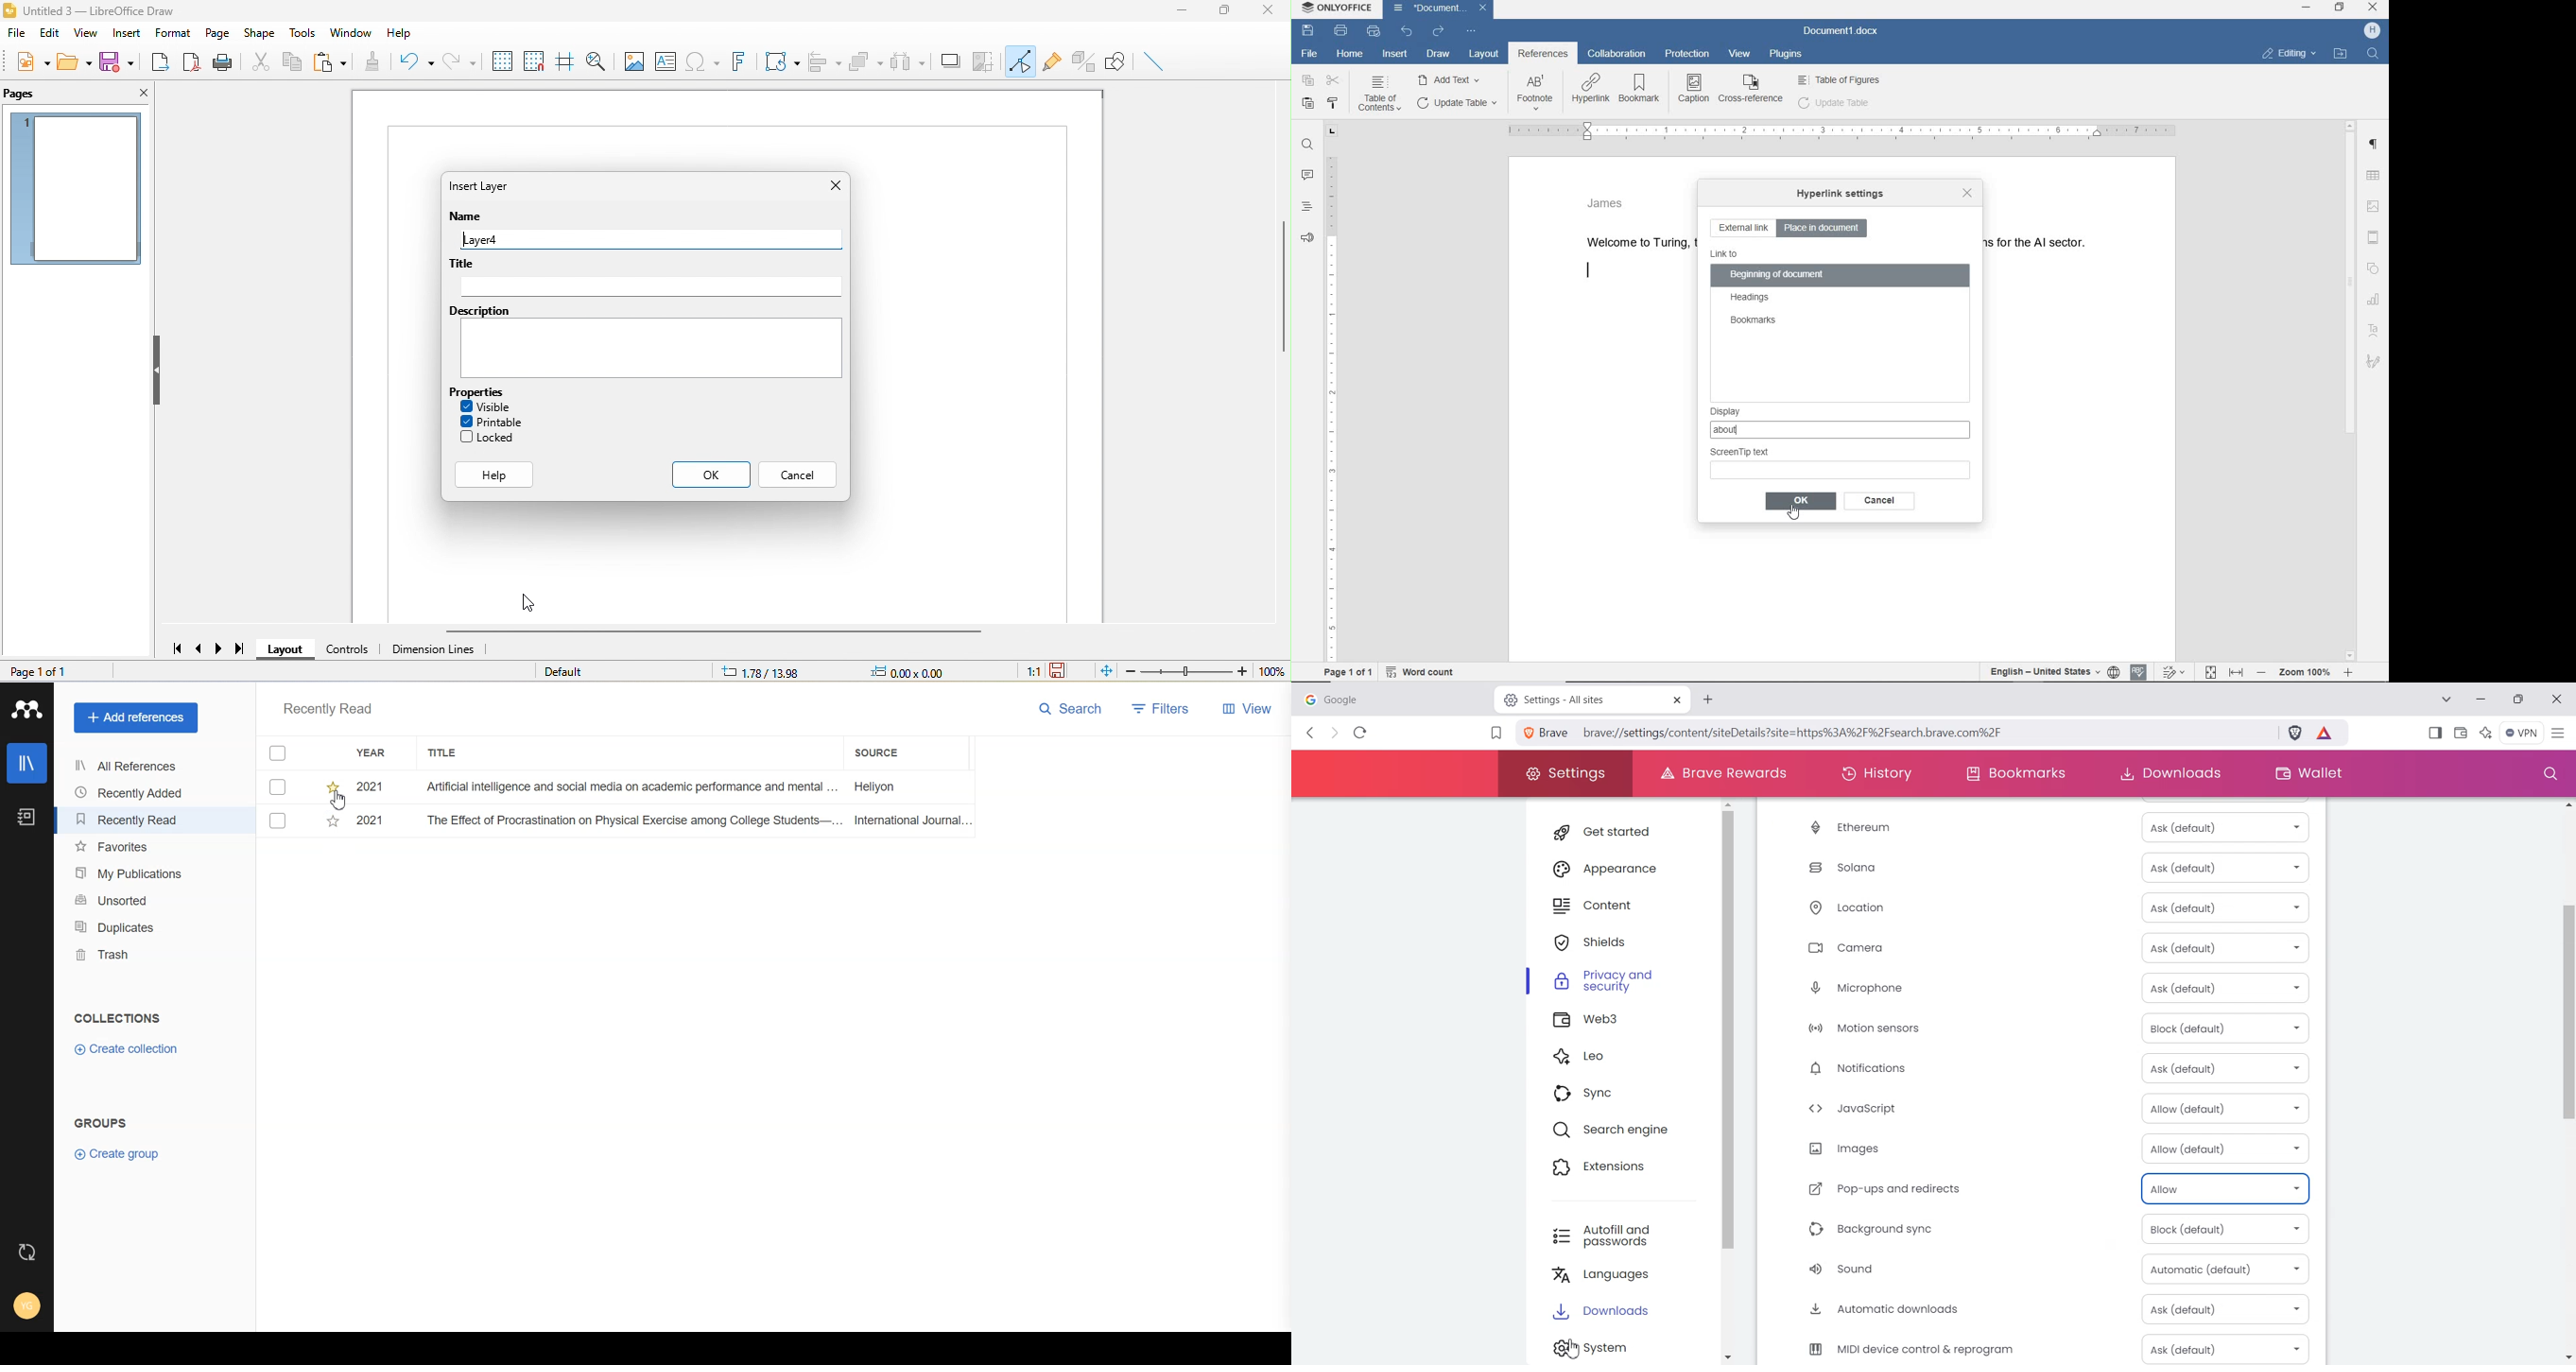 This screenshot has width=2576, height=1372. I want to click on snap to grid, so click(534, 60).